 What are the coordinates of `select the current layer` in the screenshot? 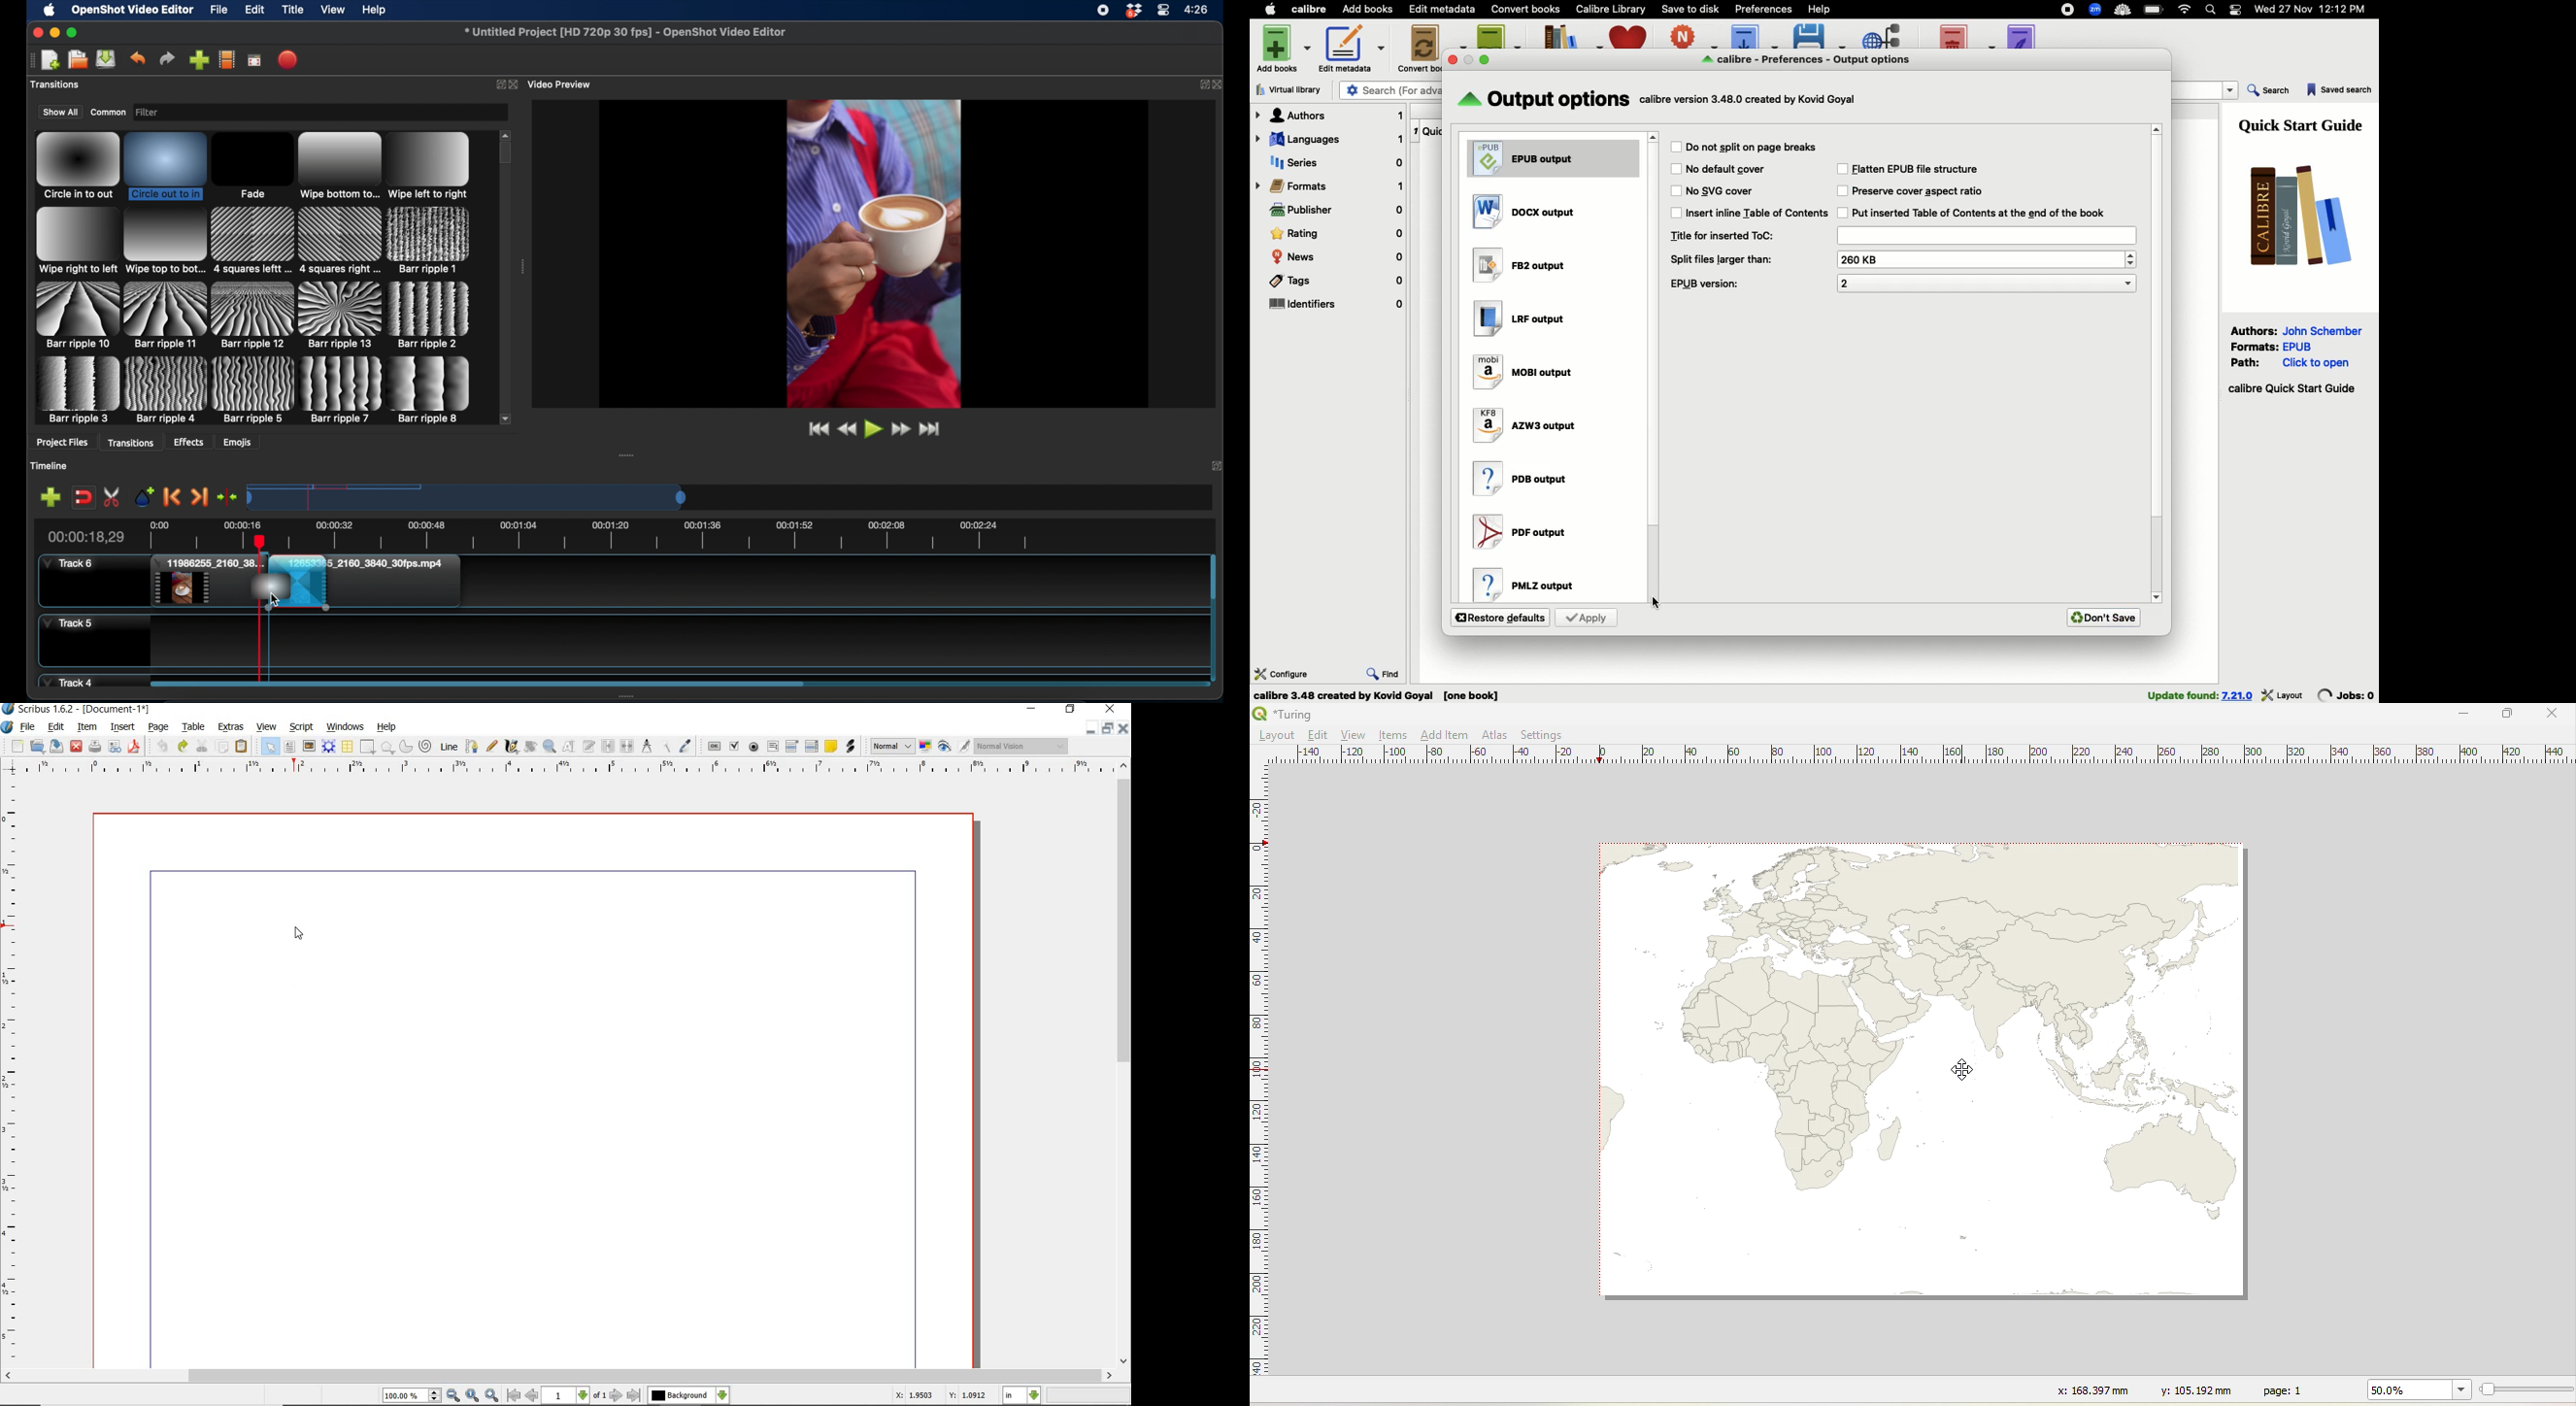 It's located at (688, 1395).